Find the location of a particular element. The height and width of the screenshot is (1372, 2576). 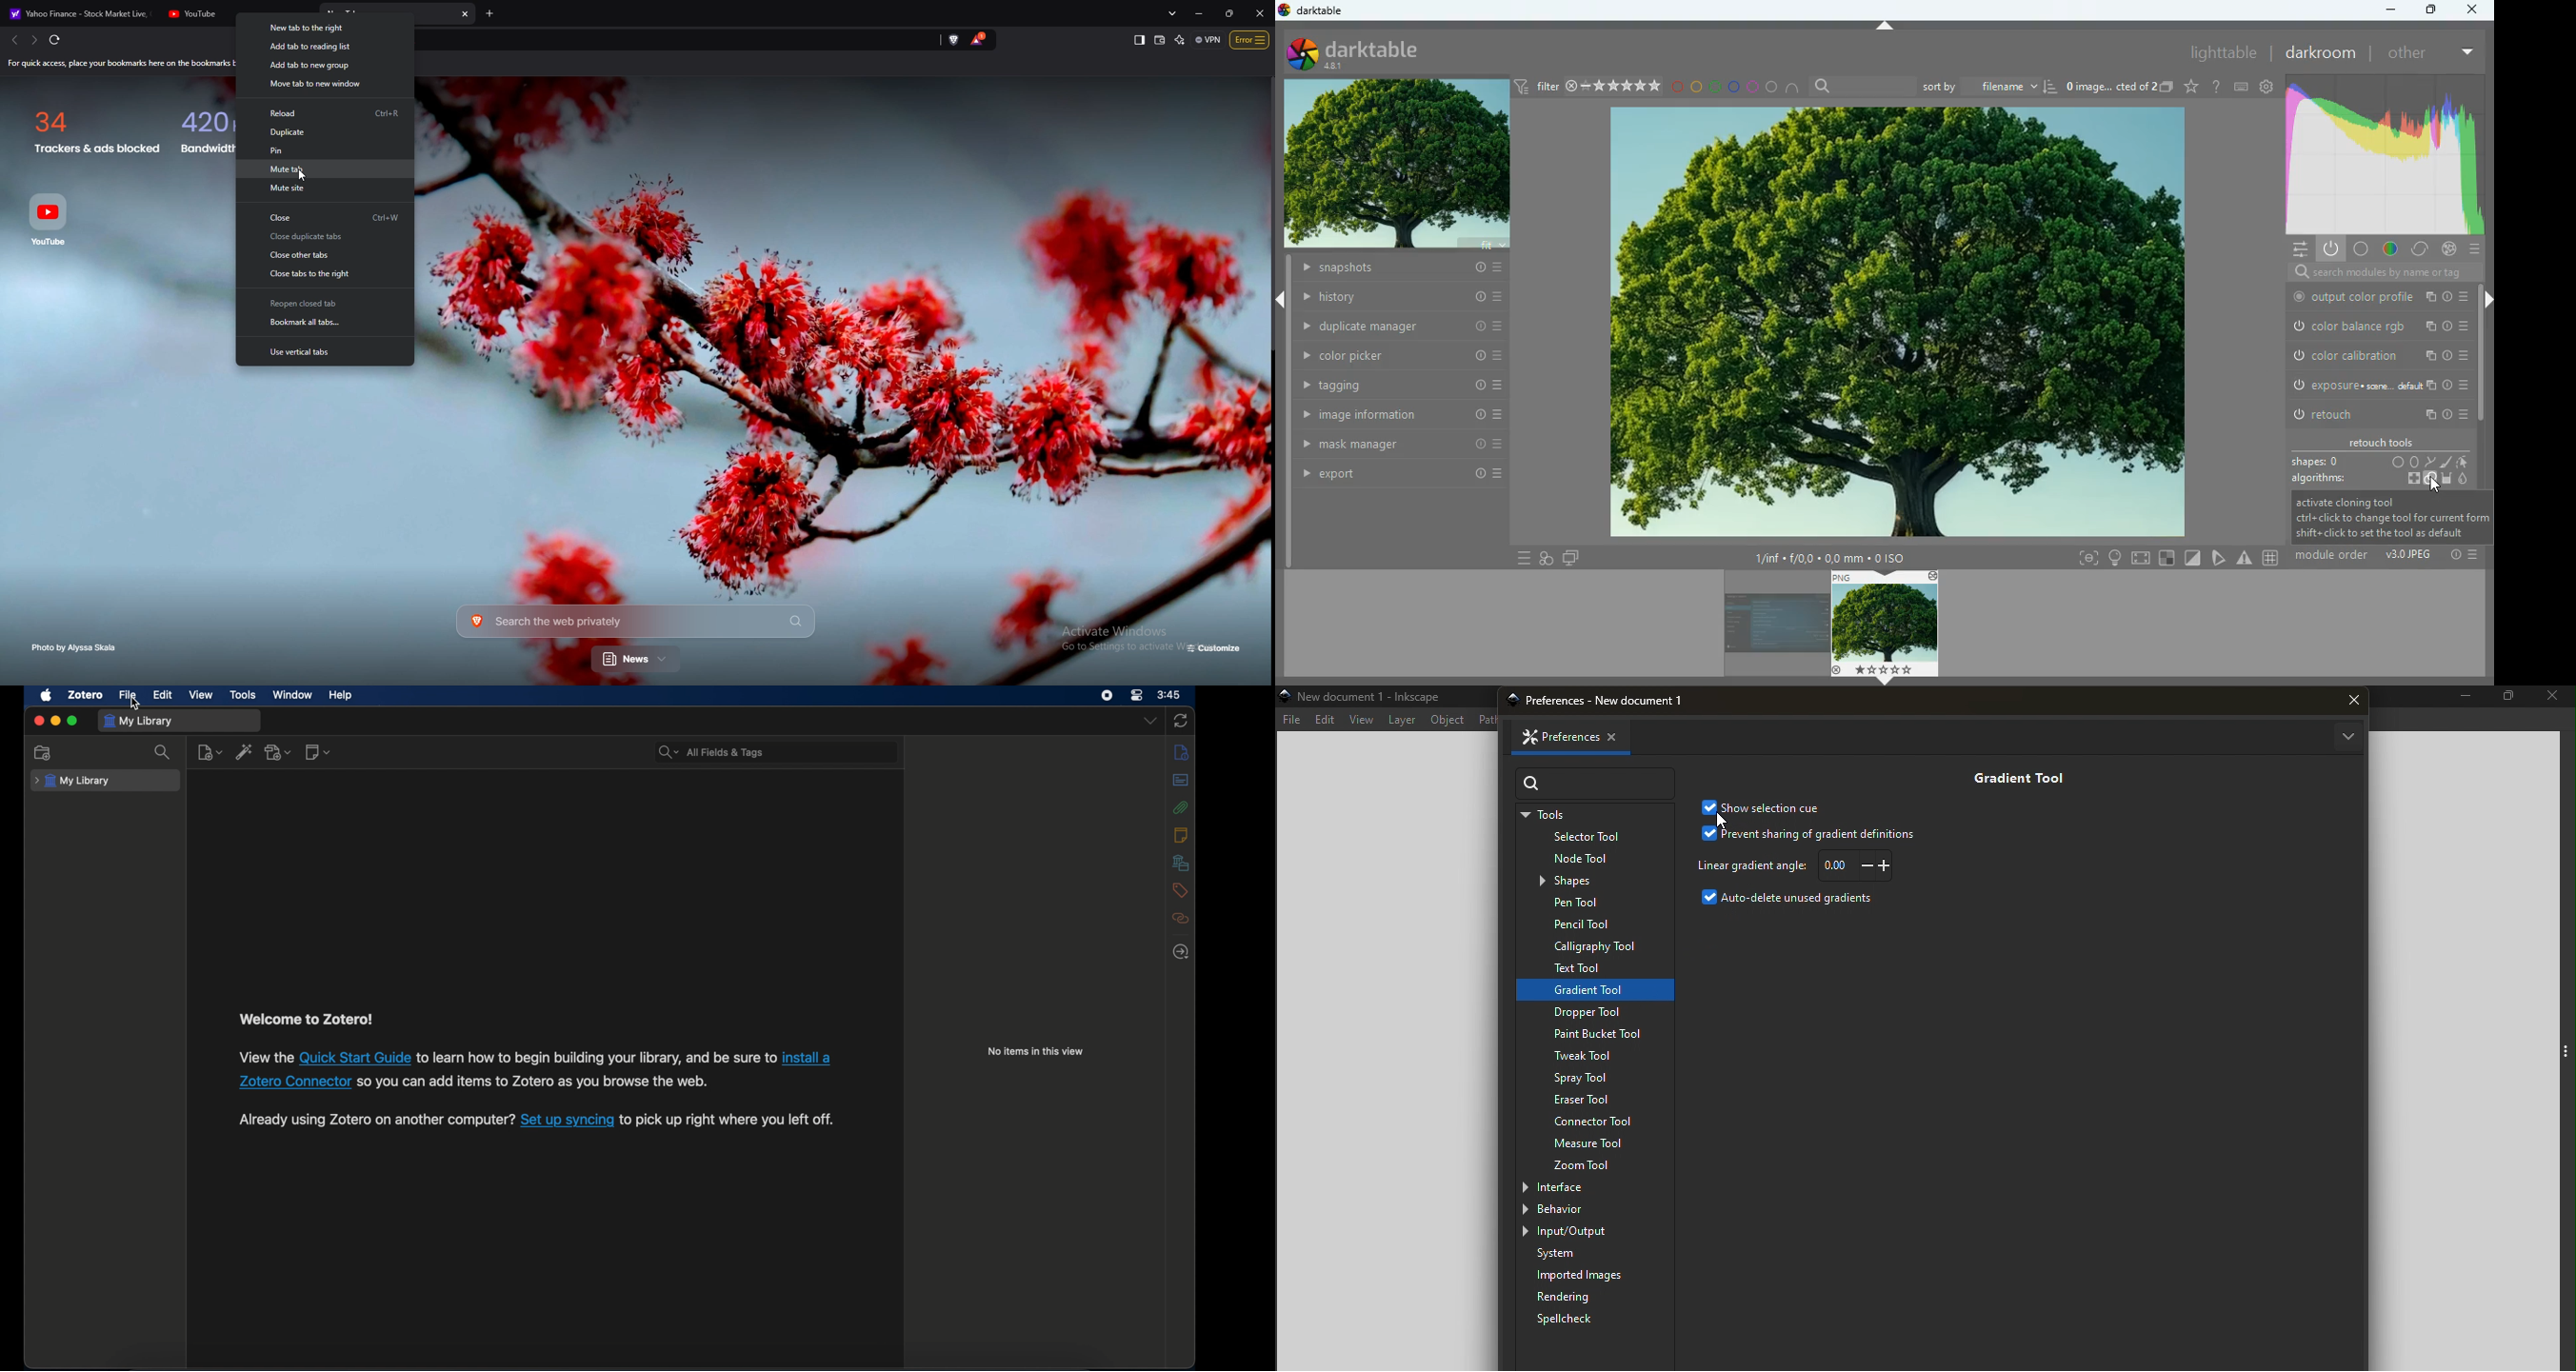

screen is located at coordinates (2142, 557).